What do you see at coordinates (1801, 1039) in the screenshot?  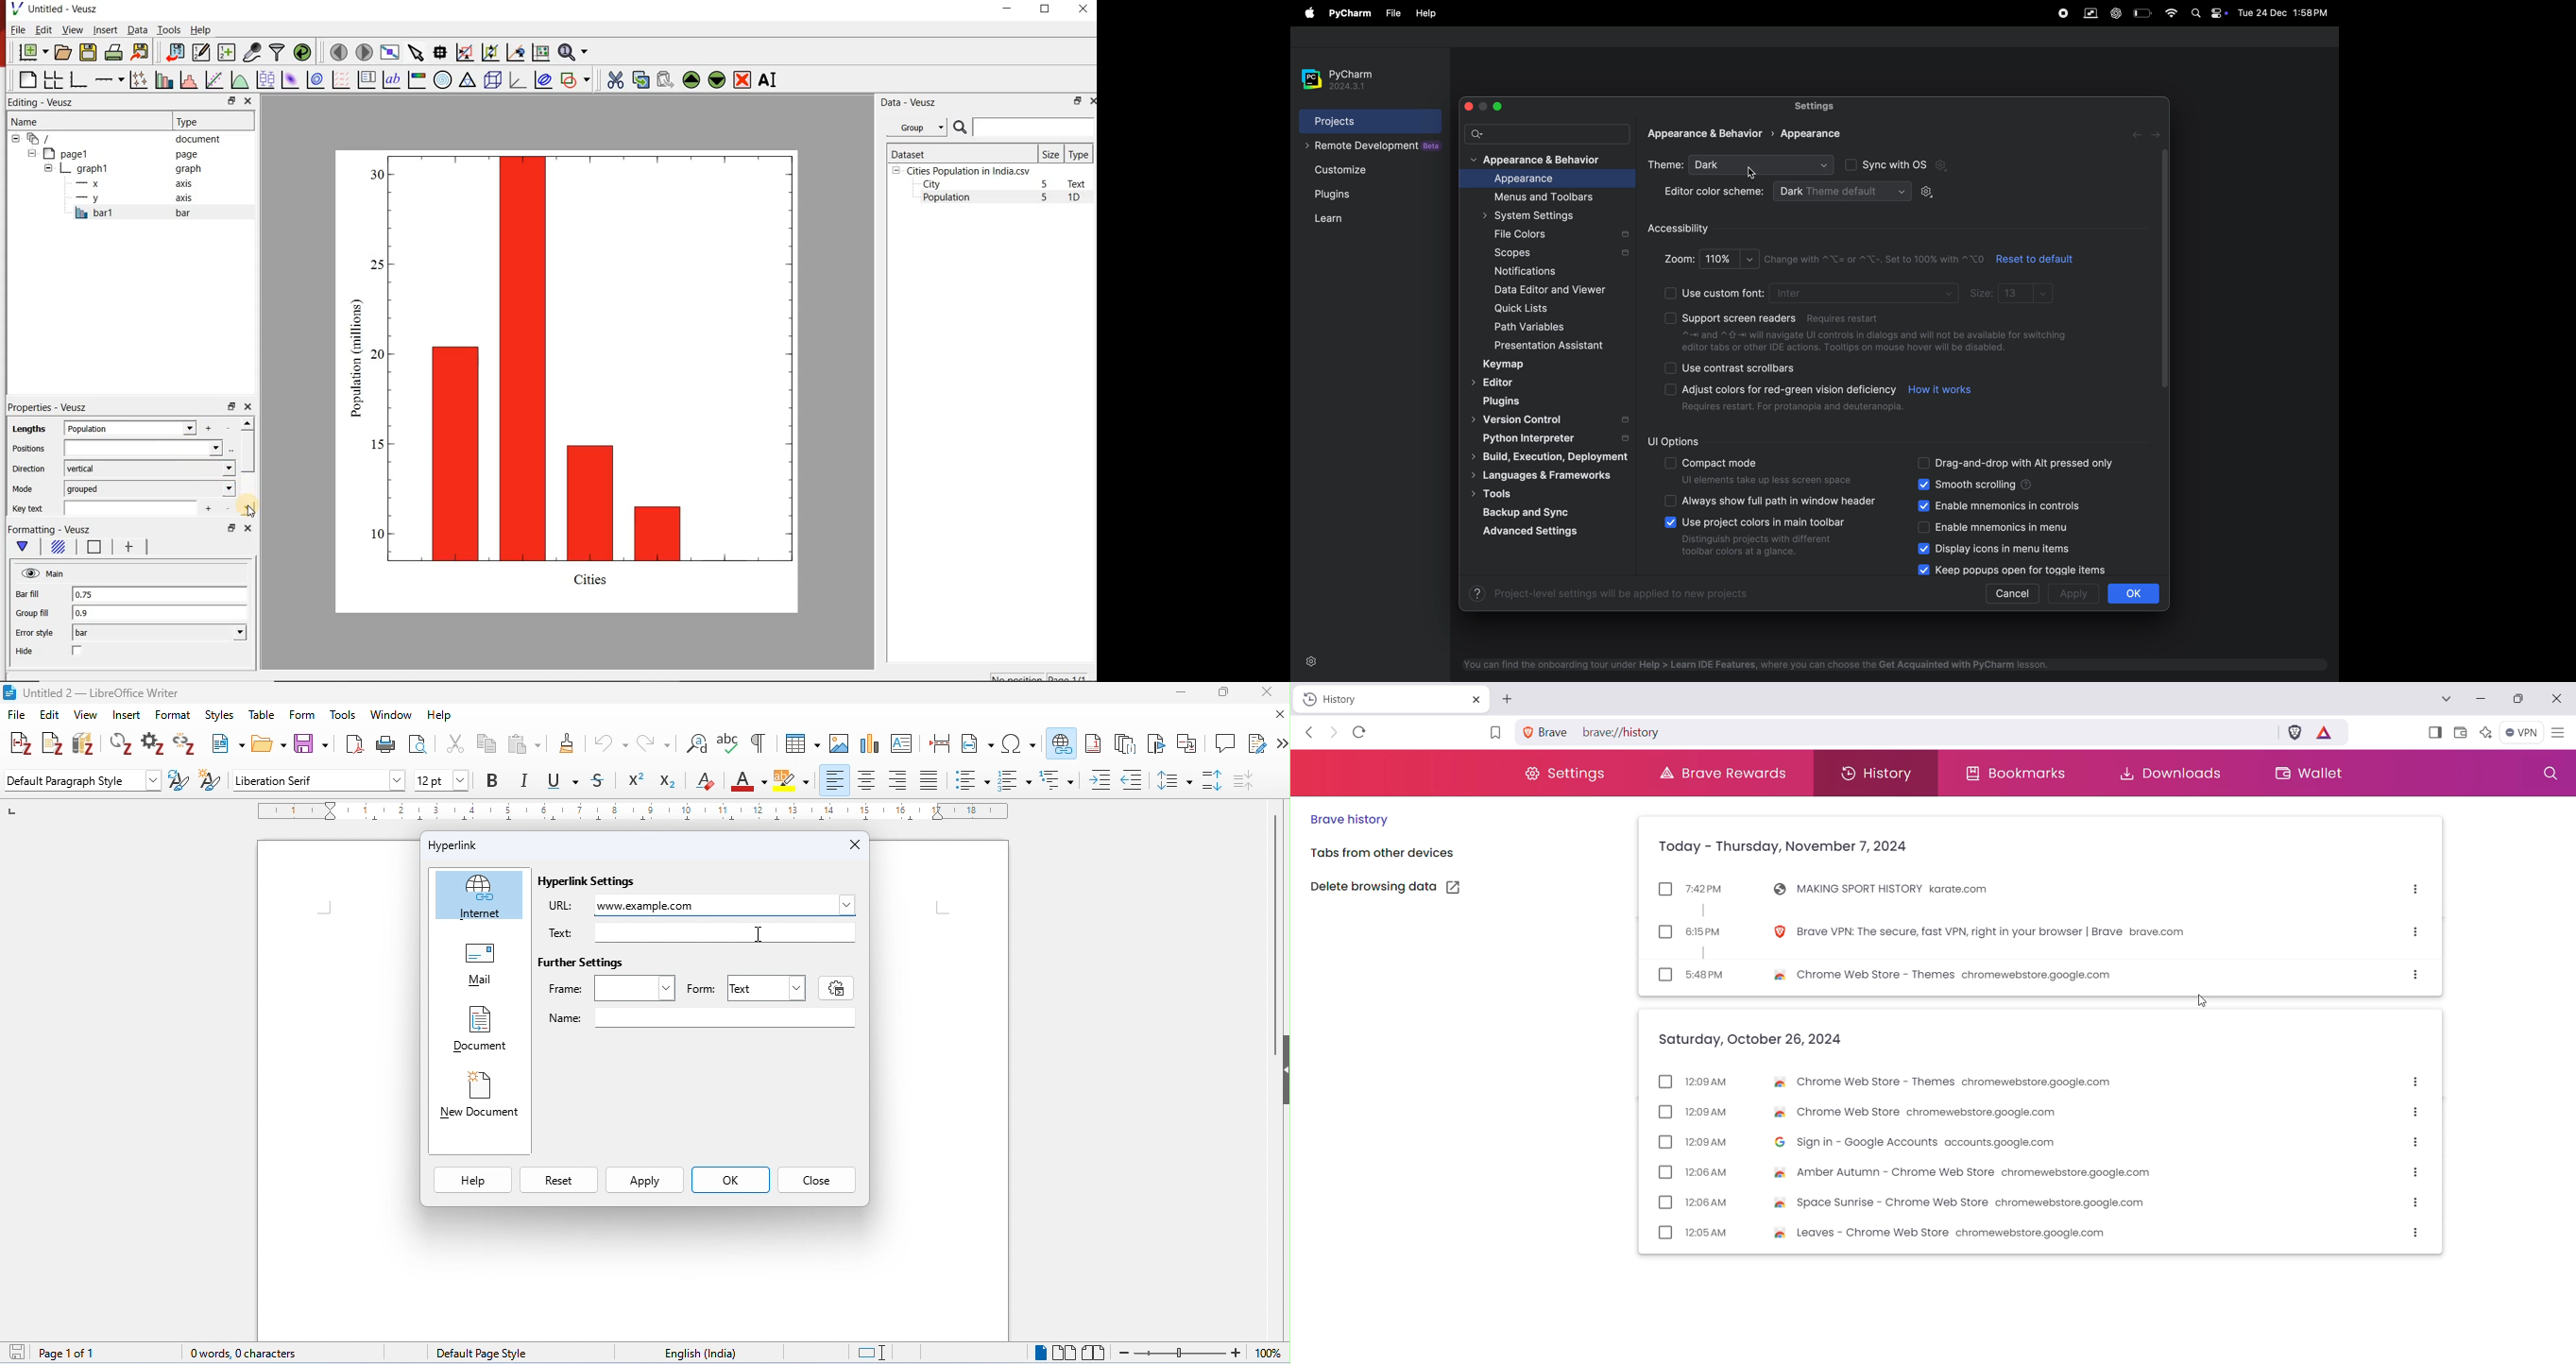 I see `Saturday, October 26, 2024` at bounding box center [1801, 1039].